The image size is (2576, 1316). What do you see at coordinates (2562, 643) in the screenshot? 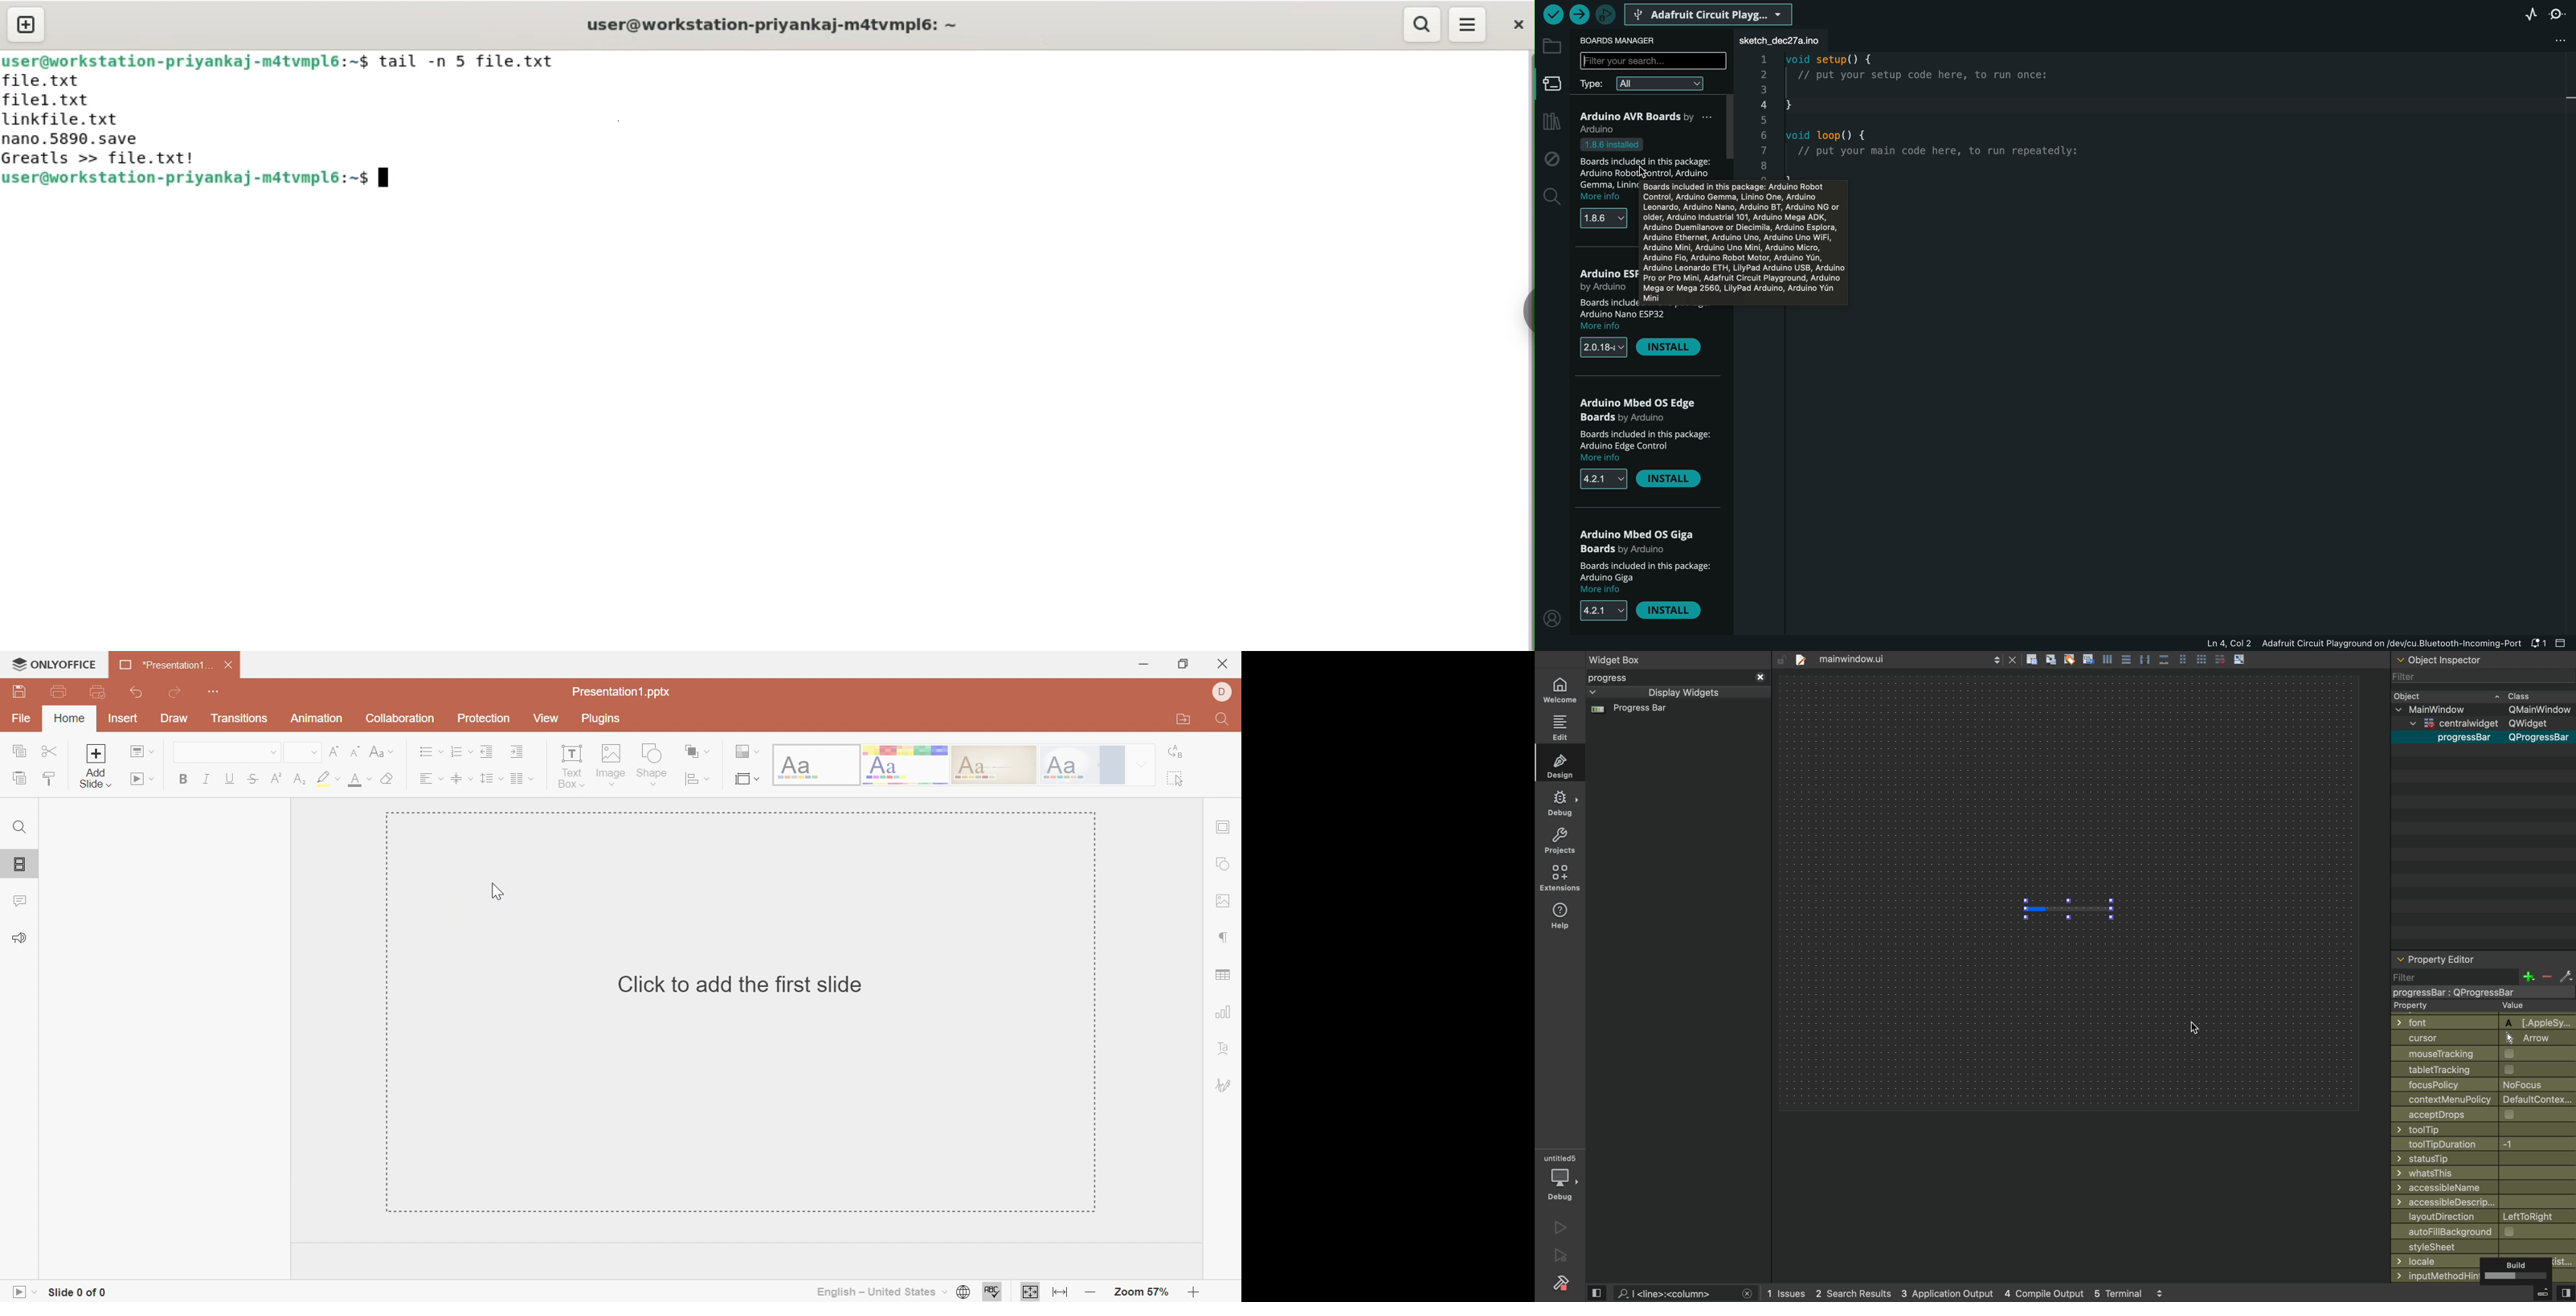
I see `close slide bar` at bounding box center [2562, 643].